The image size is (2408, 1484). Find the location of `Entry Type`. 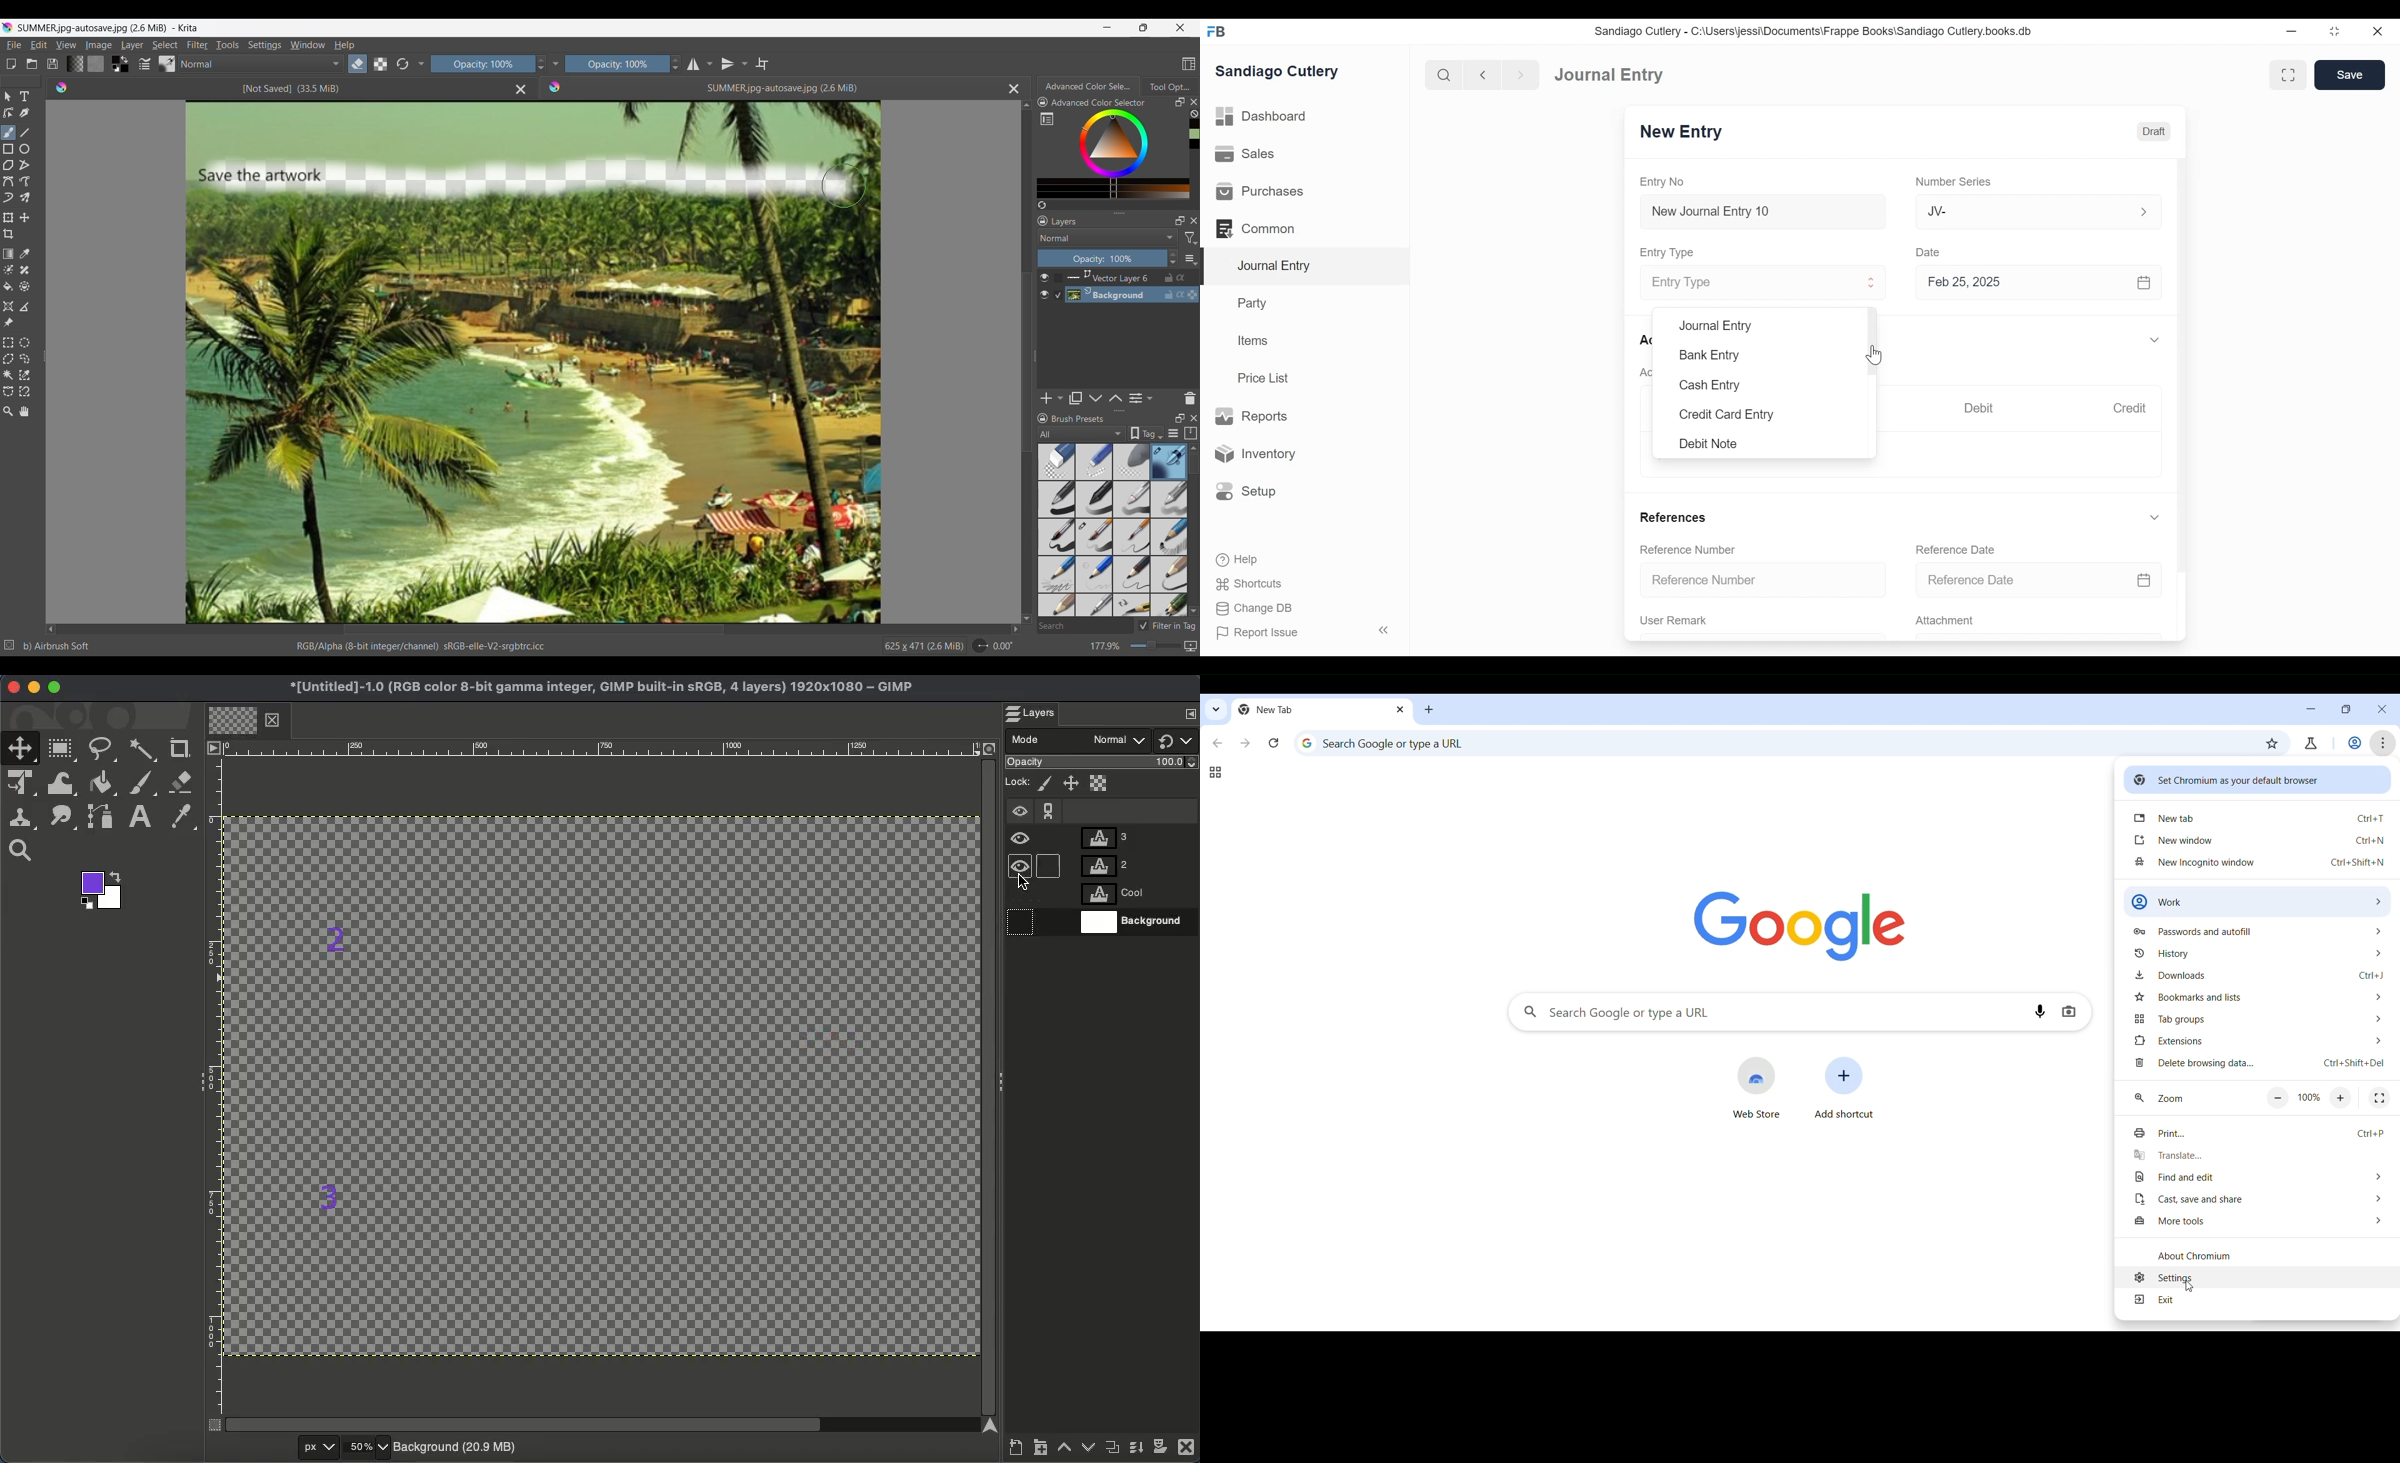

Entry Type is located at coordinates (1671, 252).